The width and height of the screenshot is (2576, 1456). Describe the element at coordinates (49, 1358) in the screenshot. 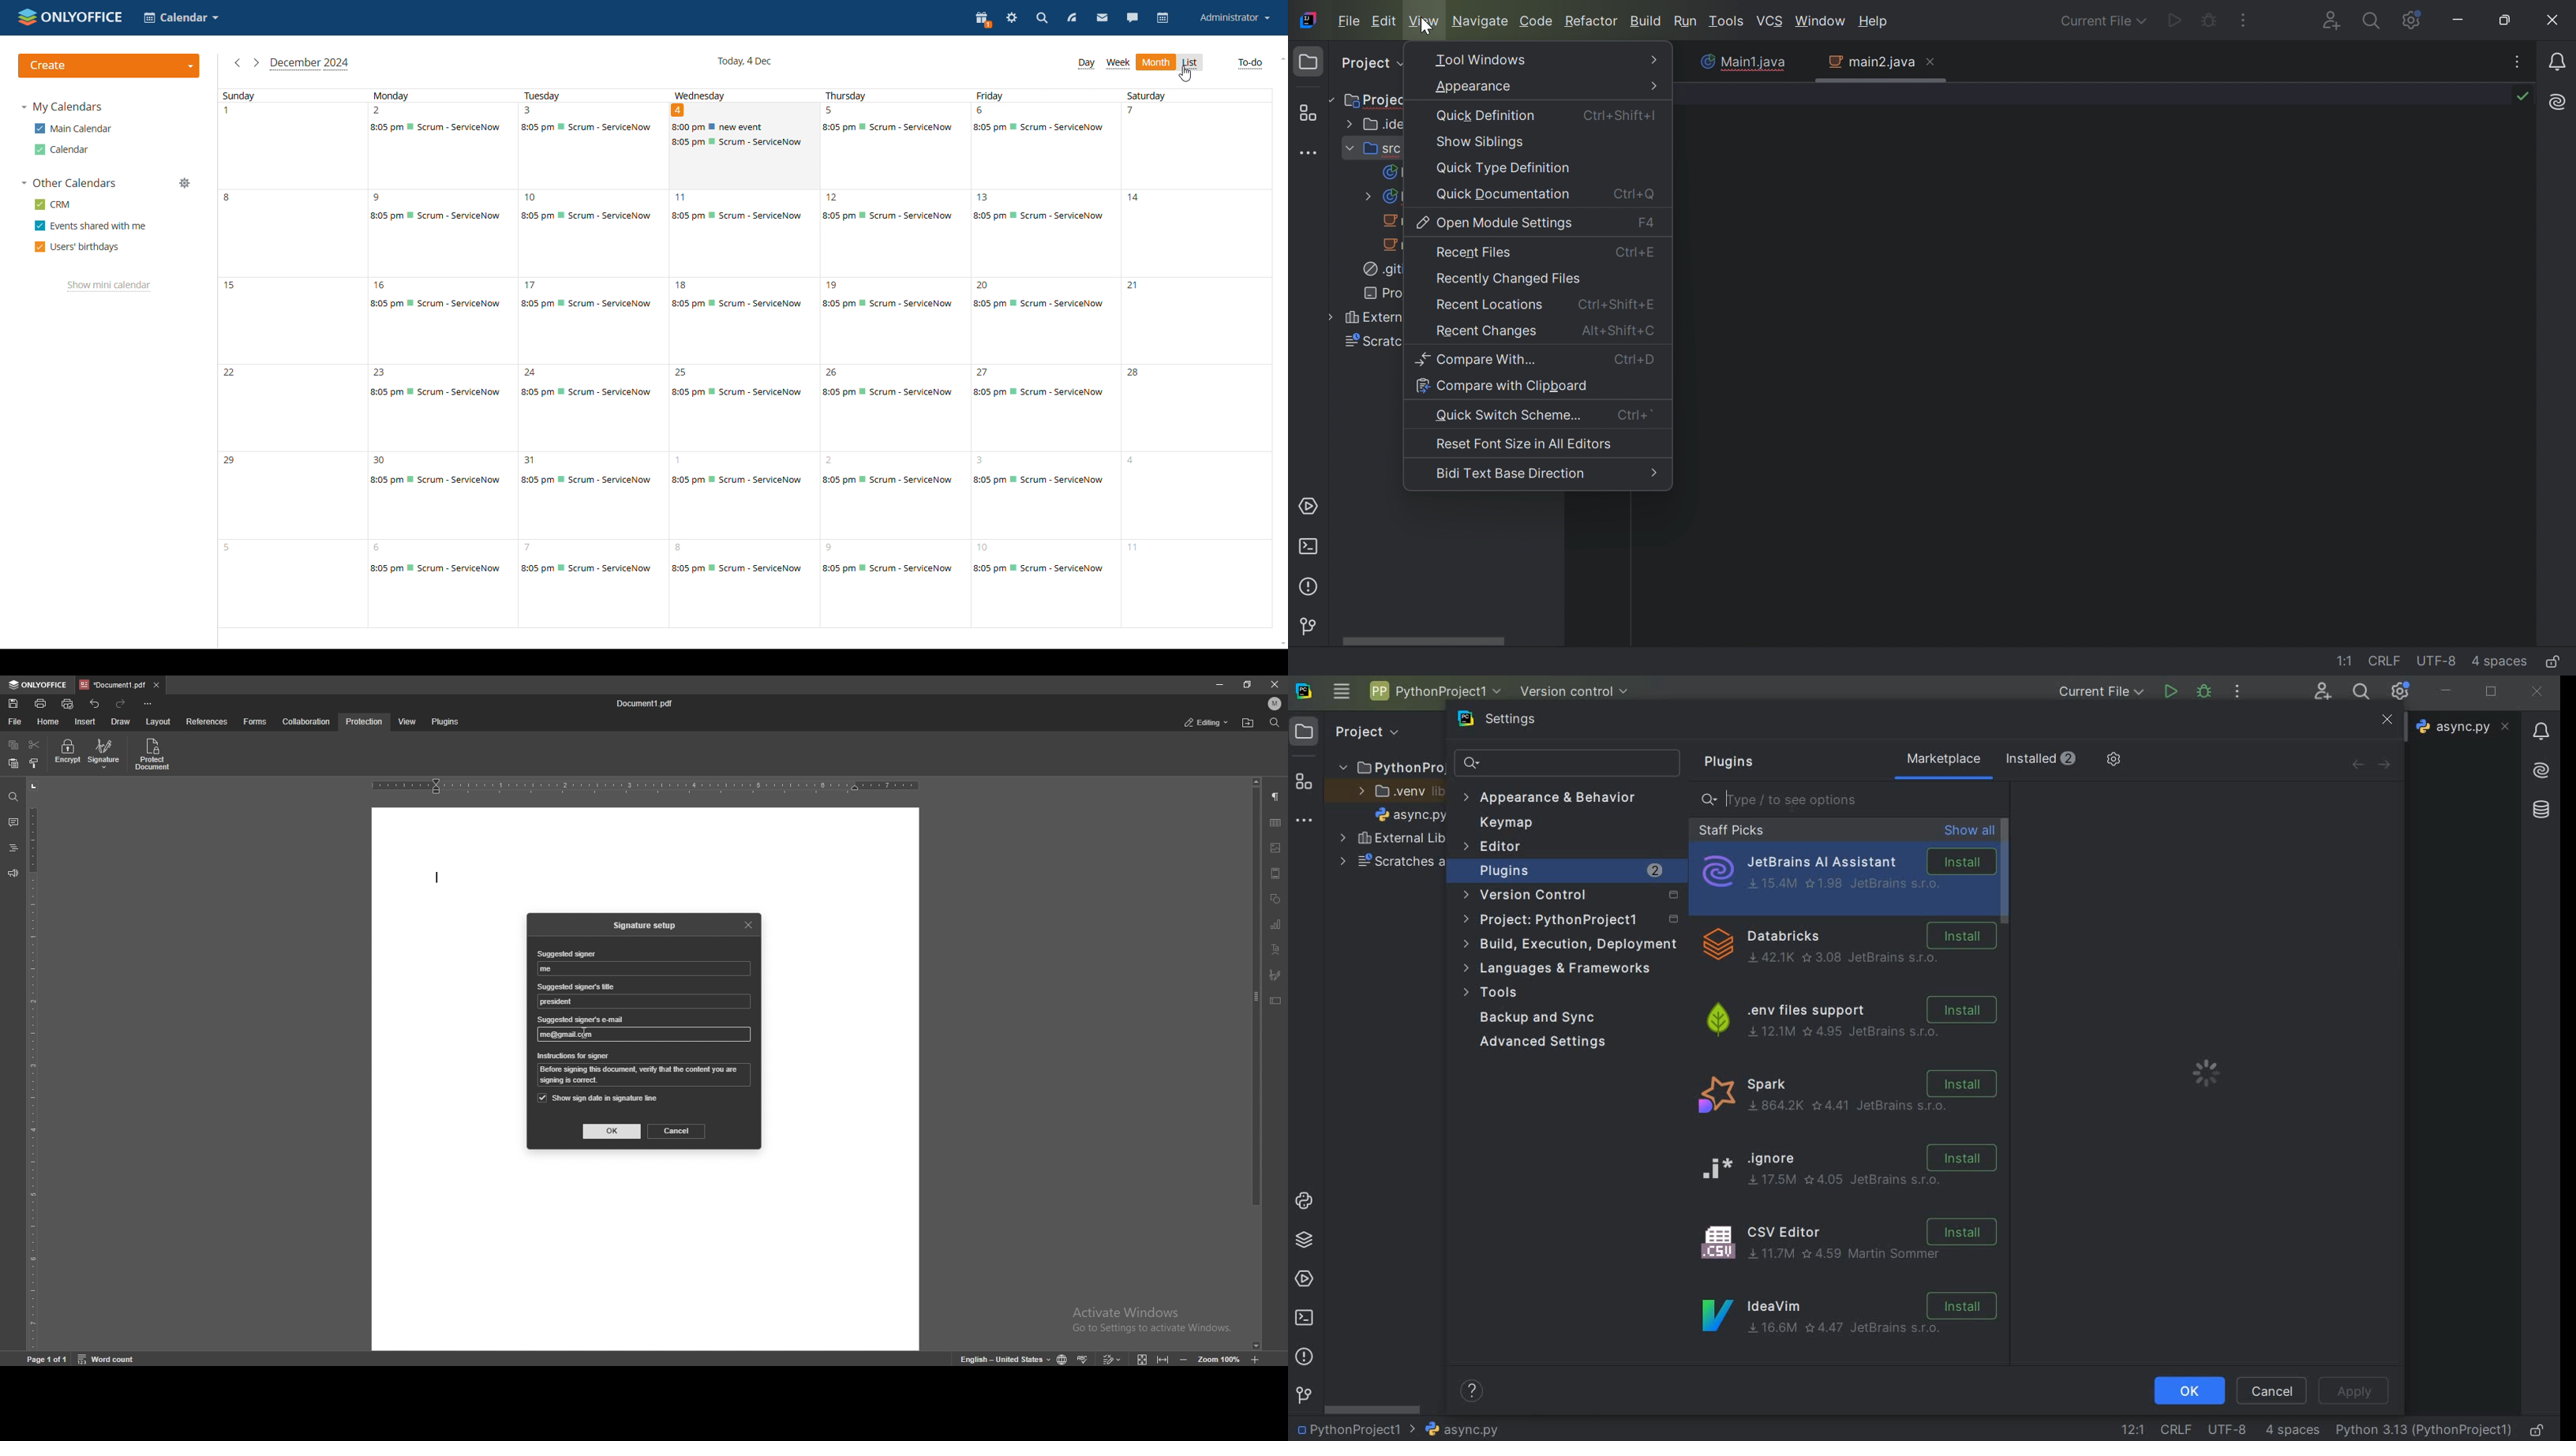

I see `page` at that location.